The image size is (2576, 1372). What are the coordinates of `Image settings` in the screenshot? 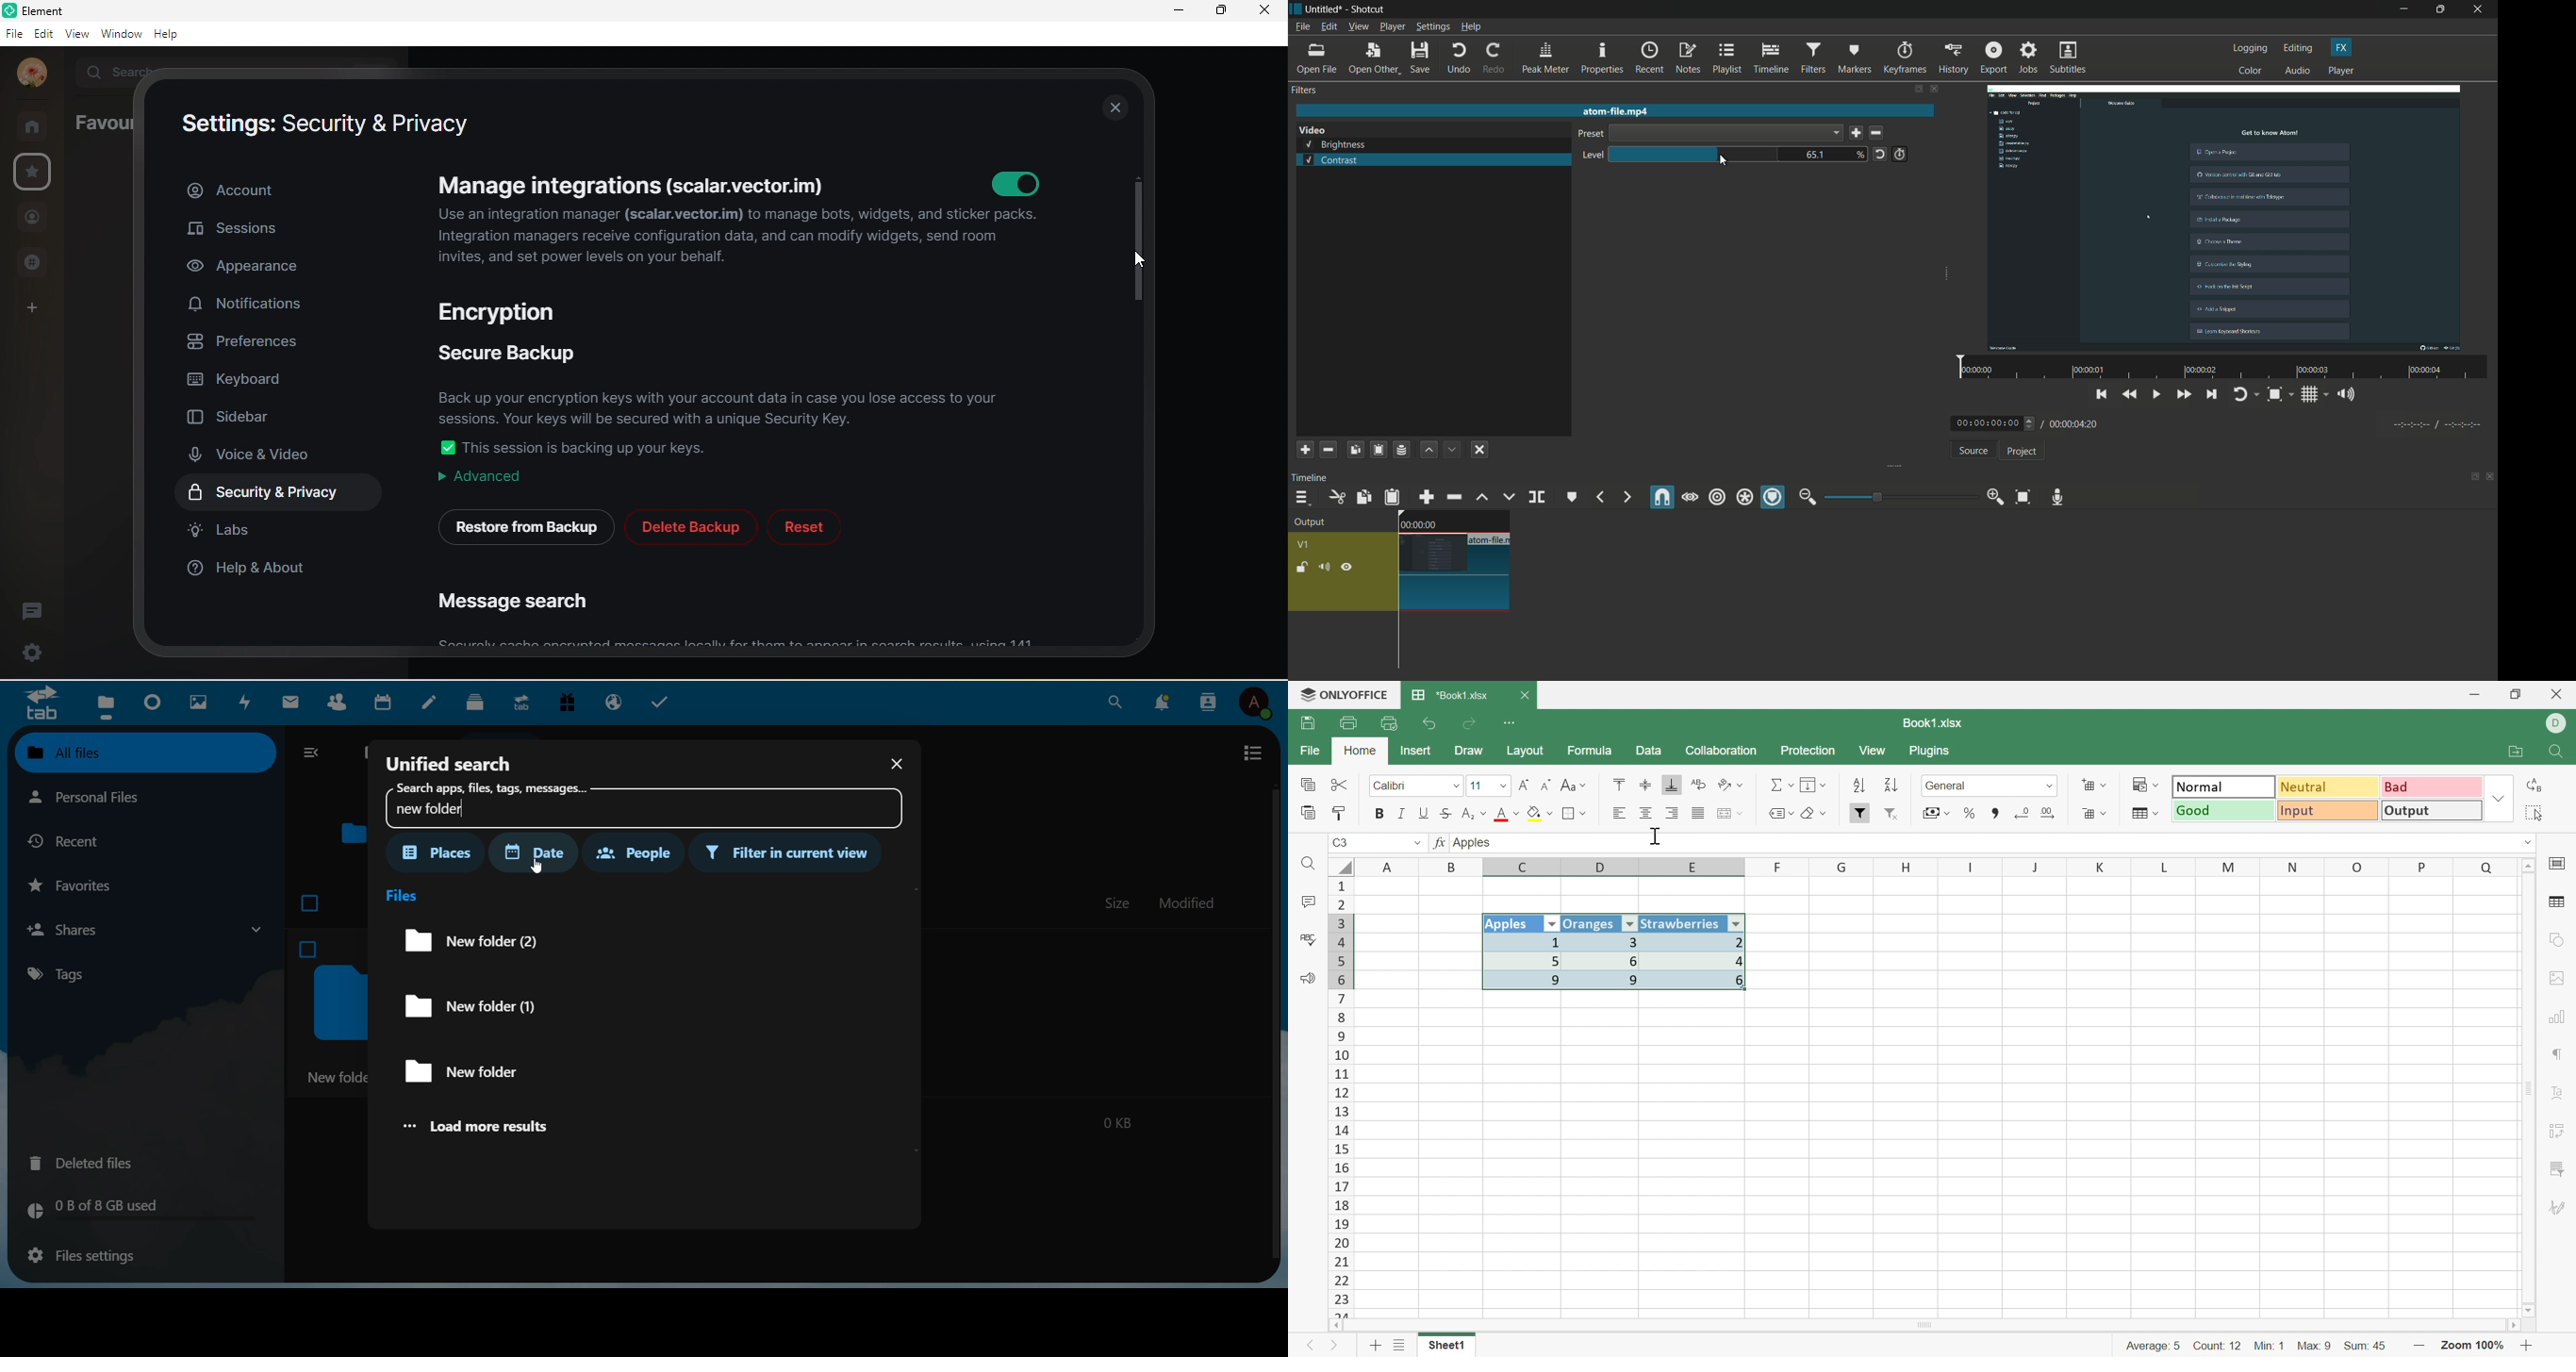 It's located at (2561, 978).